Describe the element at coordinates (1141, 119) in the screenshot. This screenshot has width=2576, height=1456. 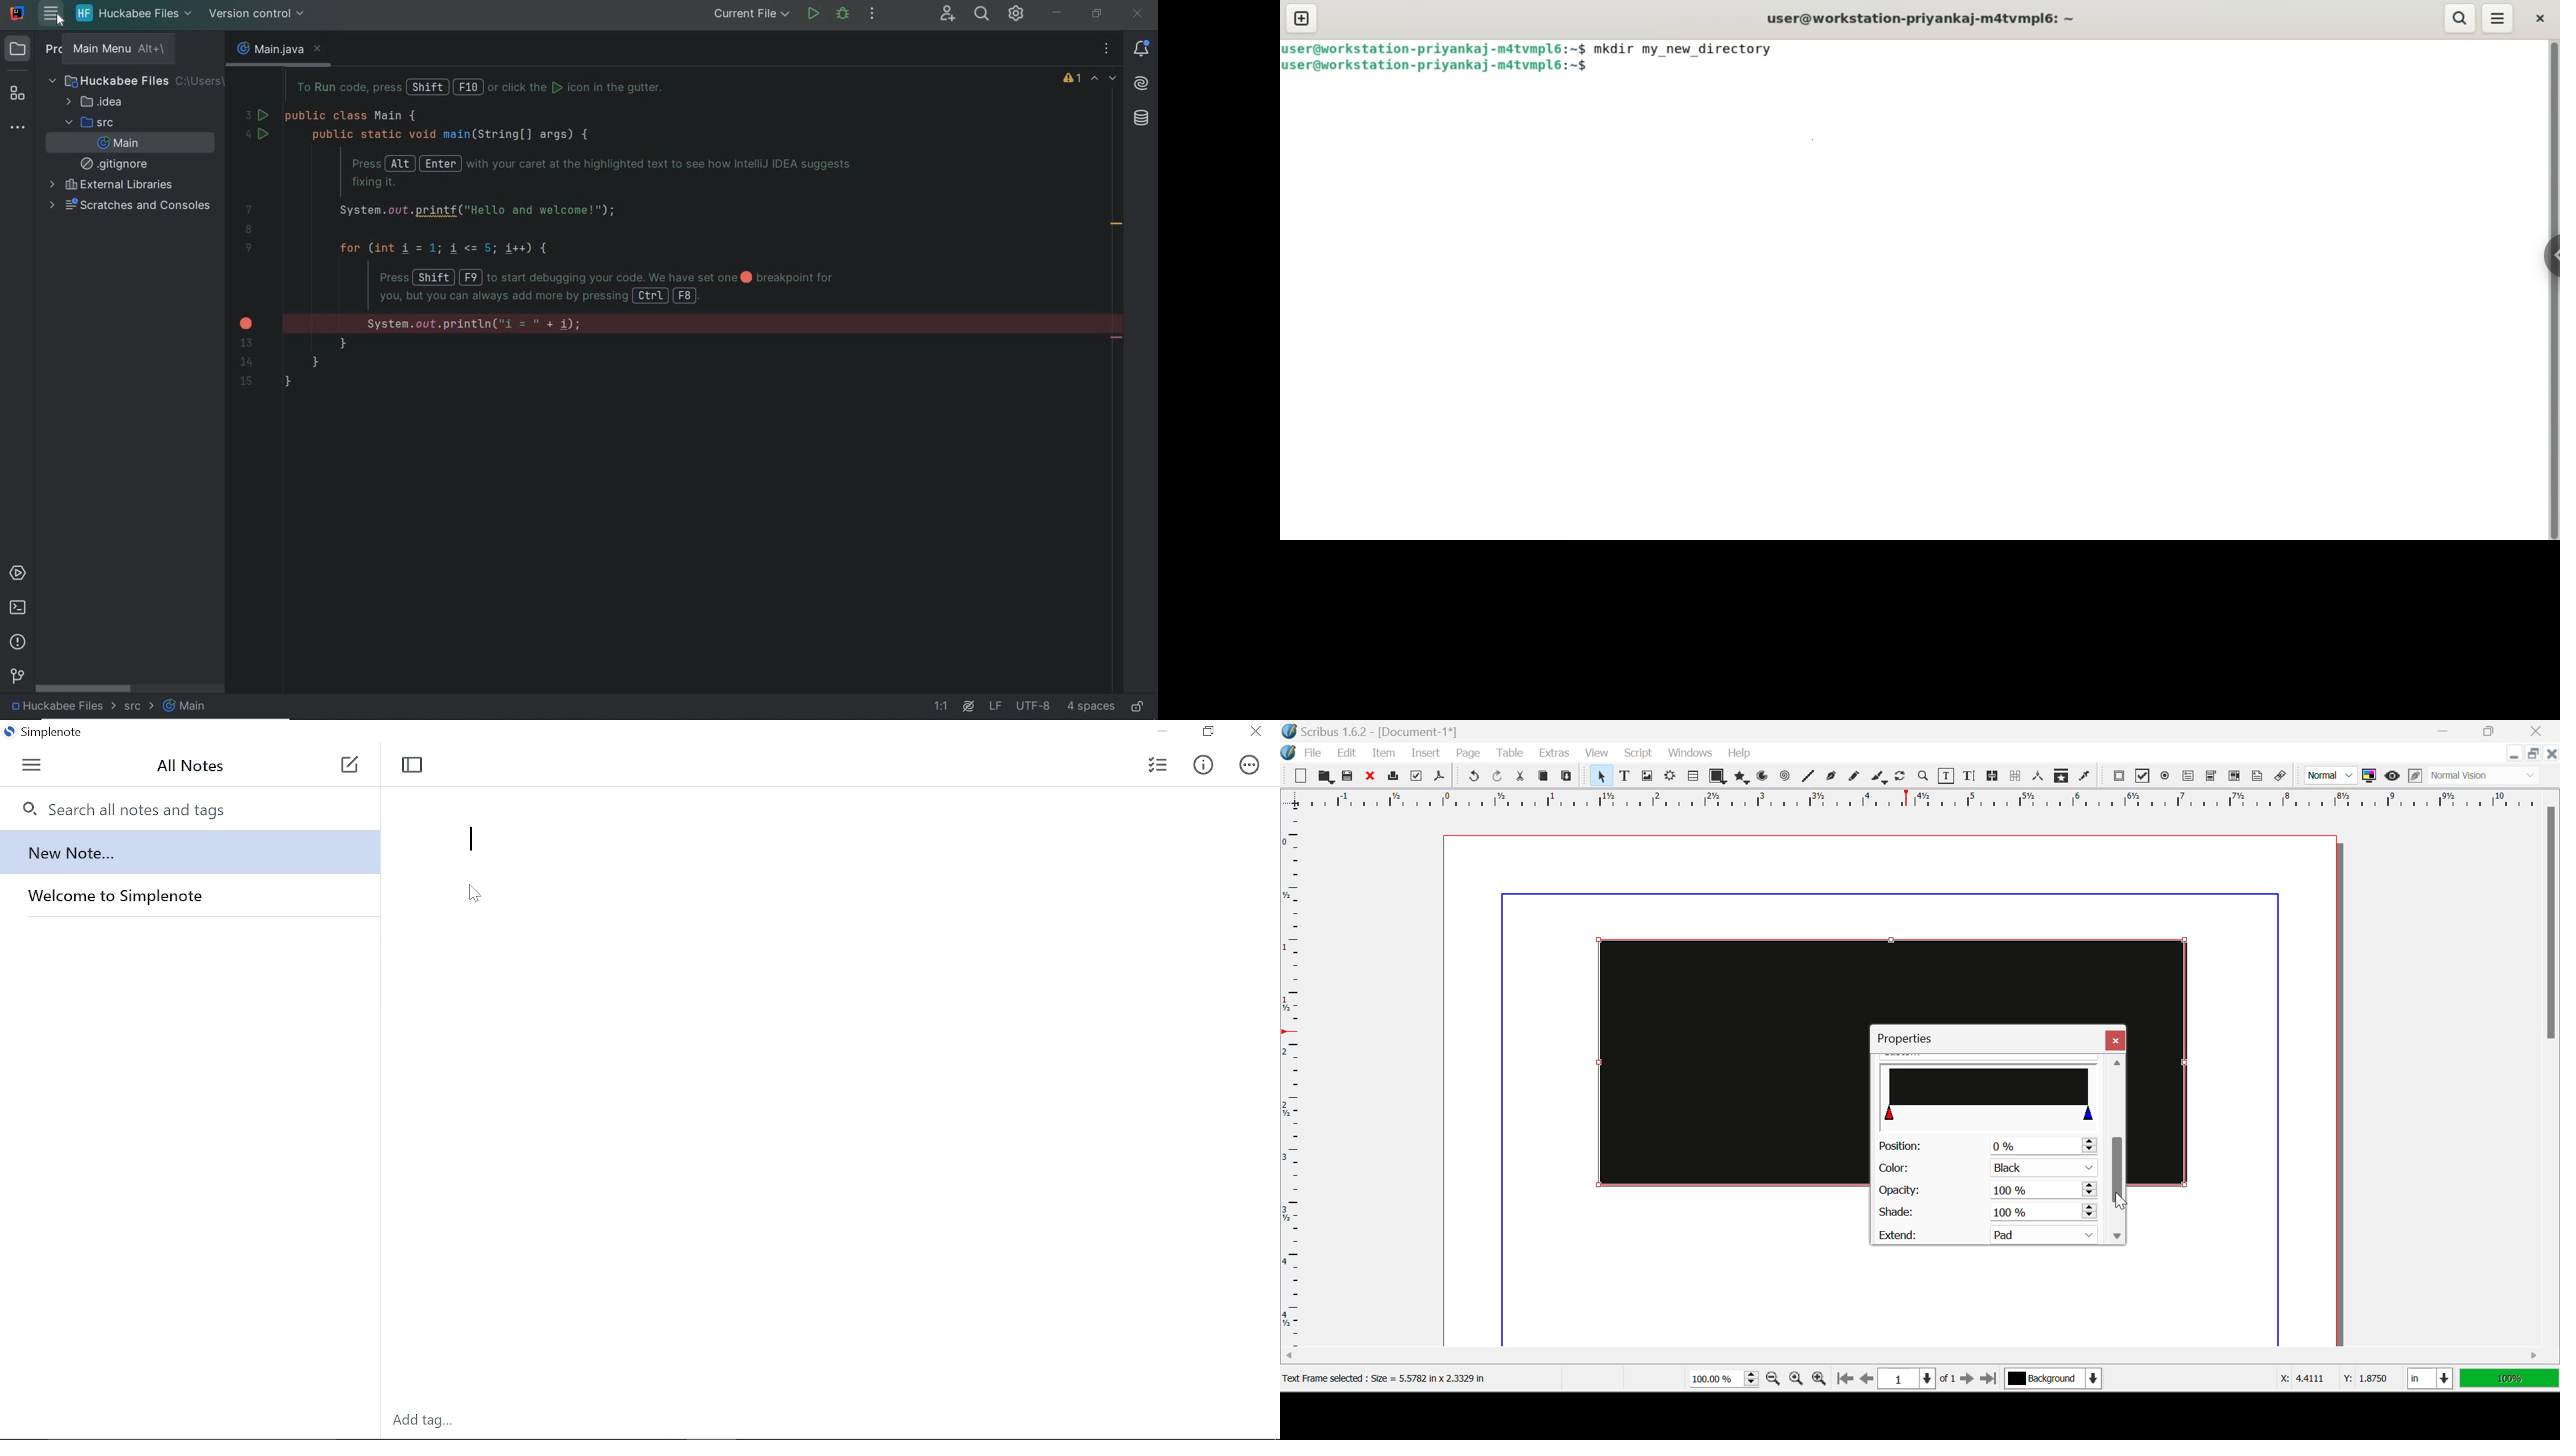
I see `database` at that location.